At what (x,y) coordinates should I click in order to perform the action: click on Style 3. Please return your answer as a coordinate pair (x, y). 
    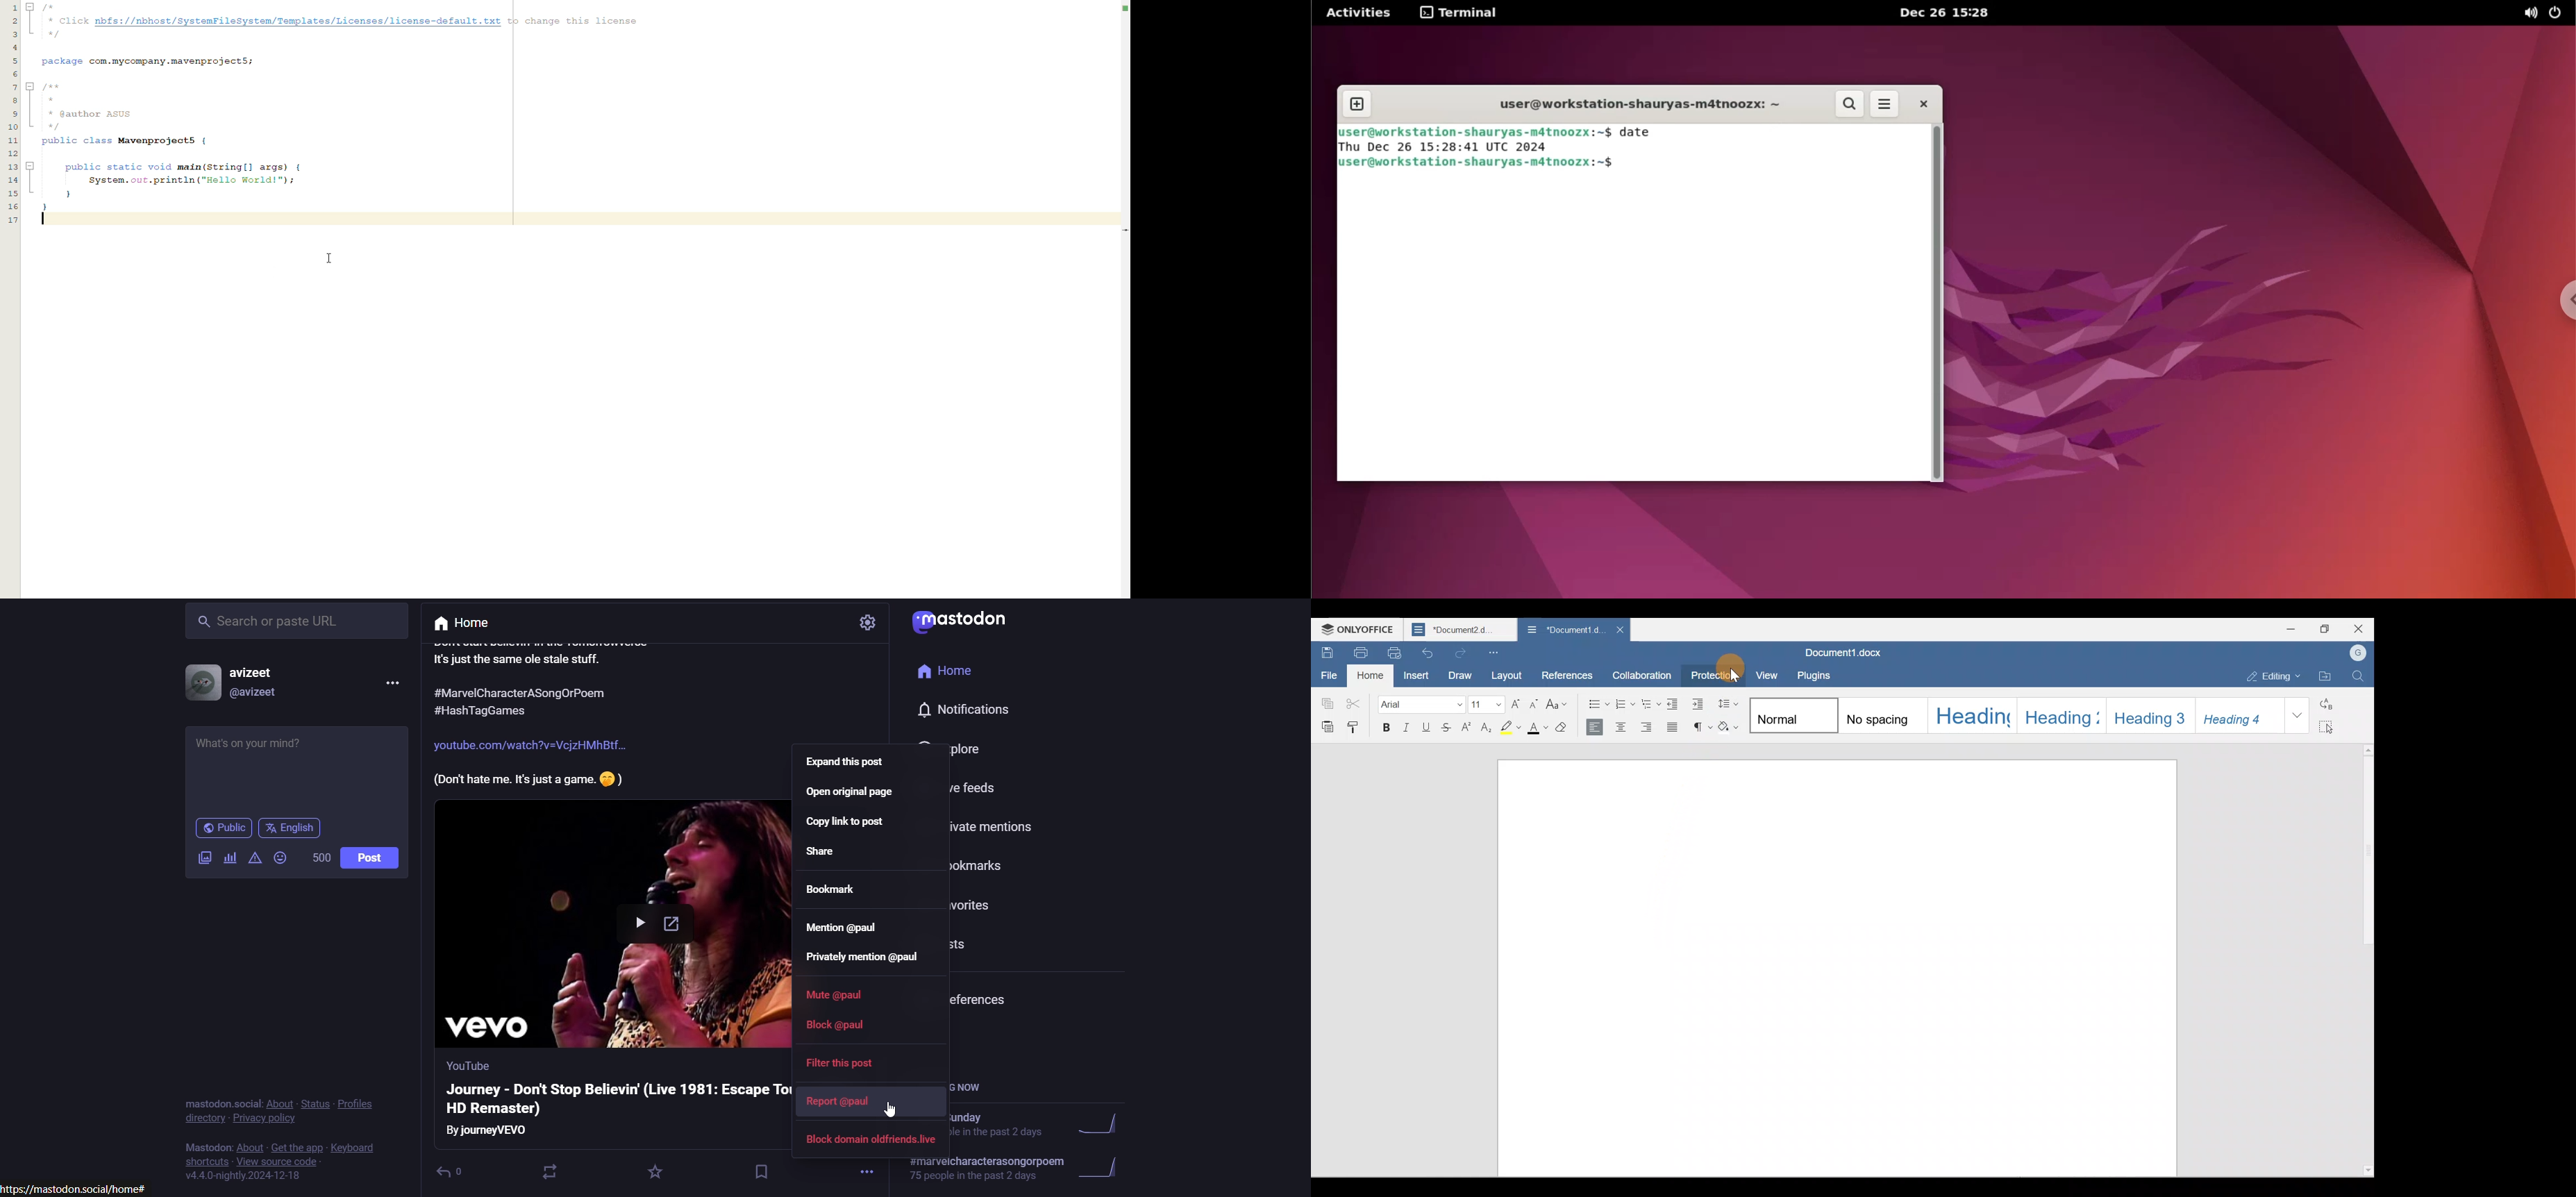
    Looking at the image, I should click on (1973, 714).